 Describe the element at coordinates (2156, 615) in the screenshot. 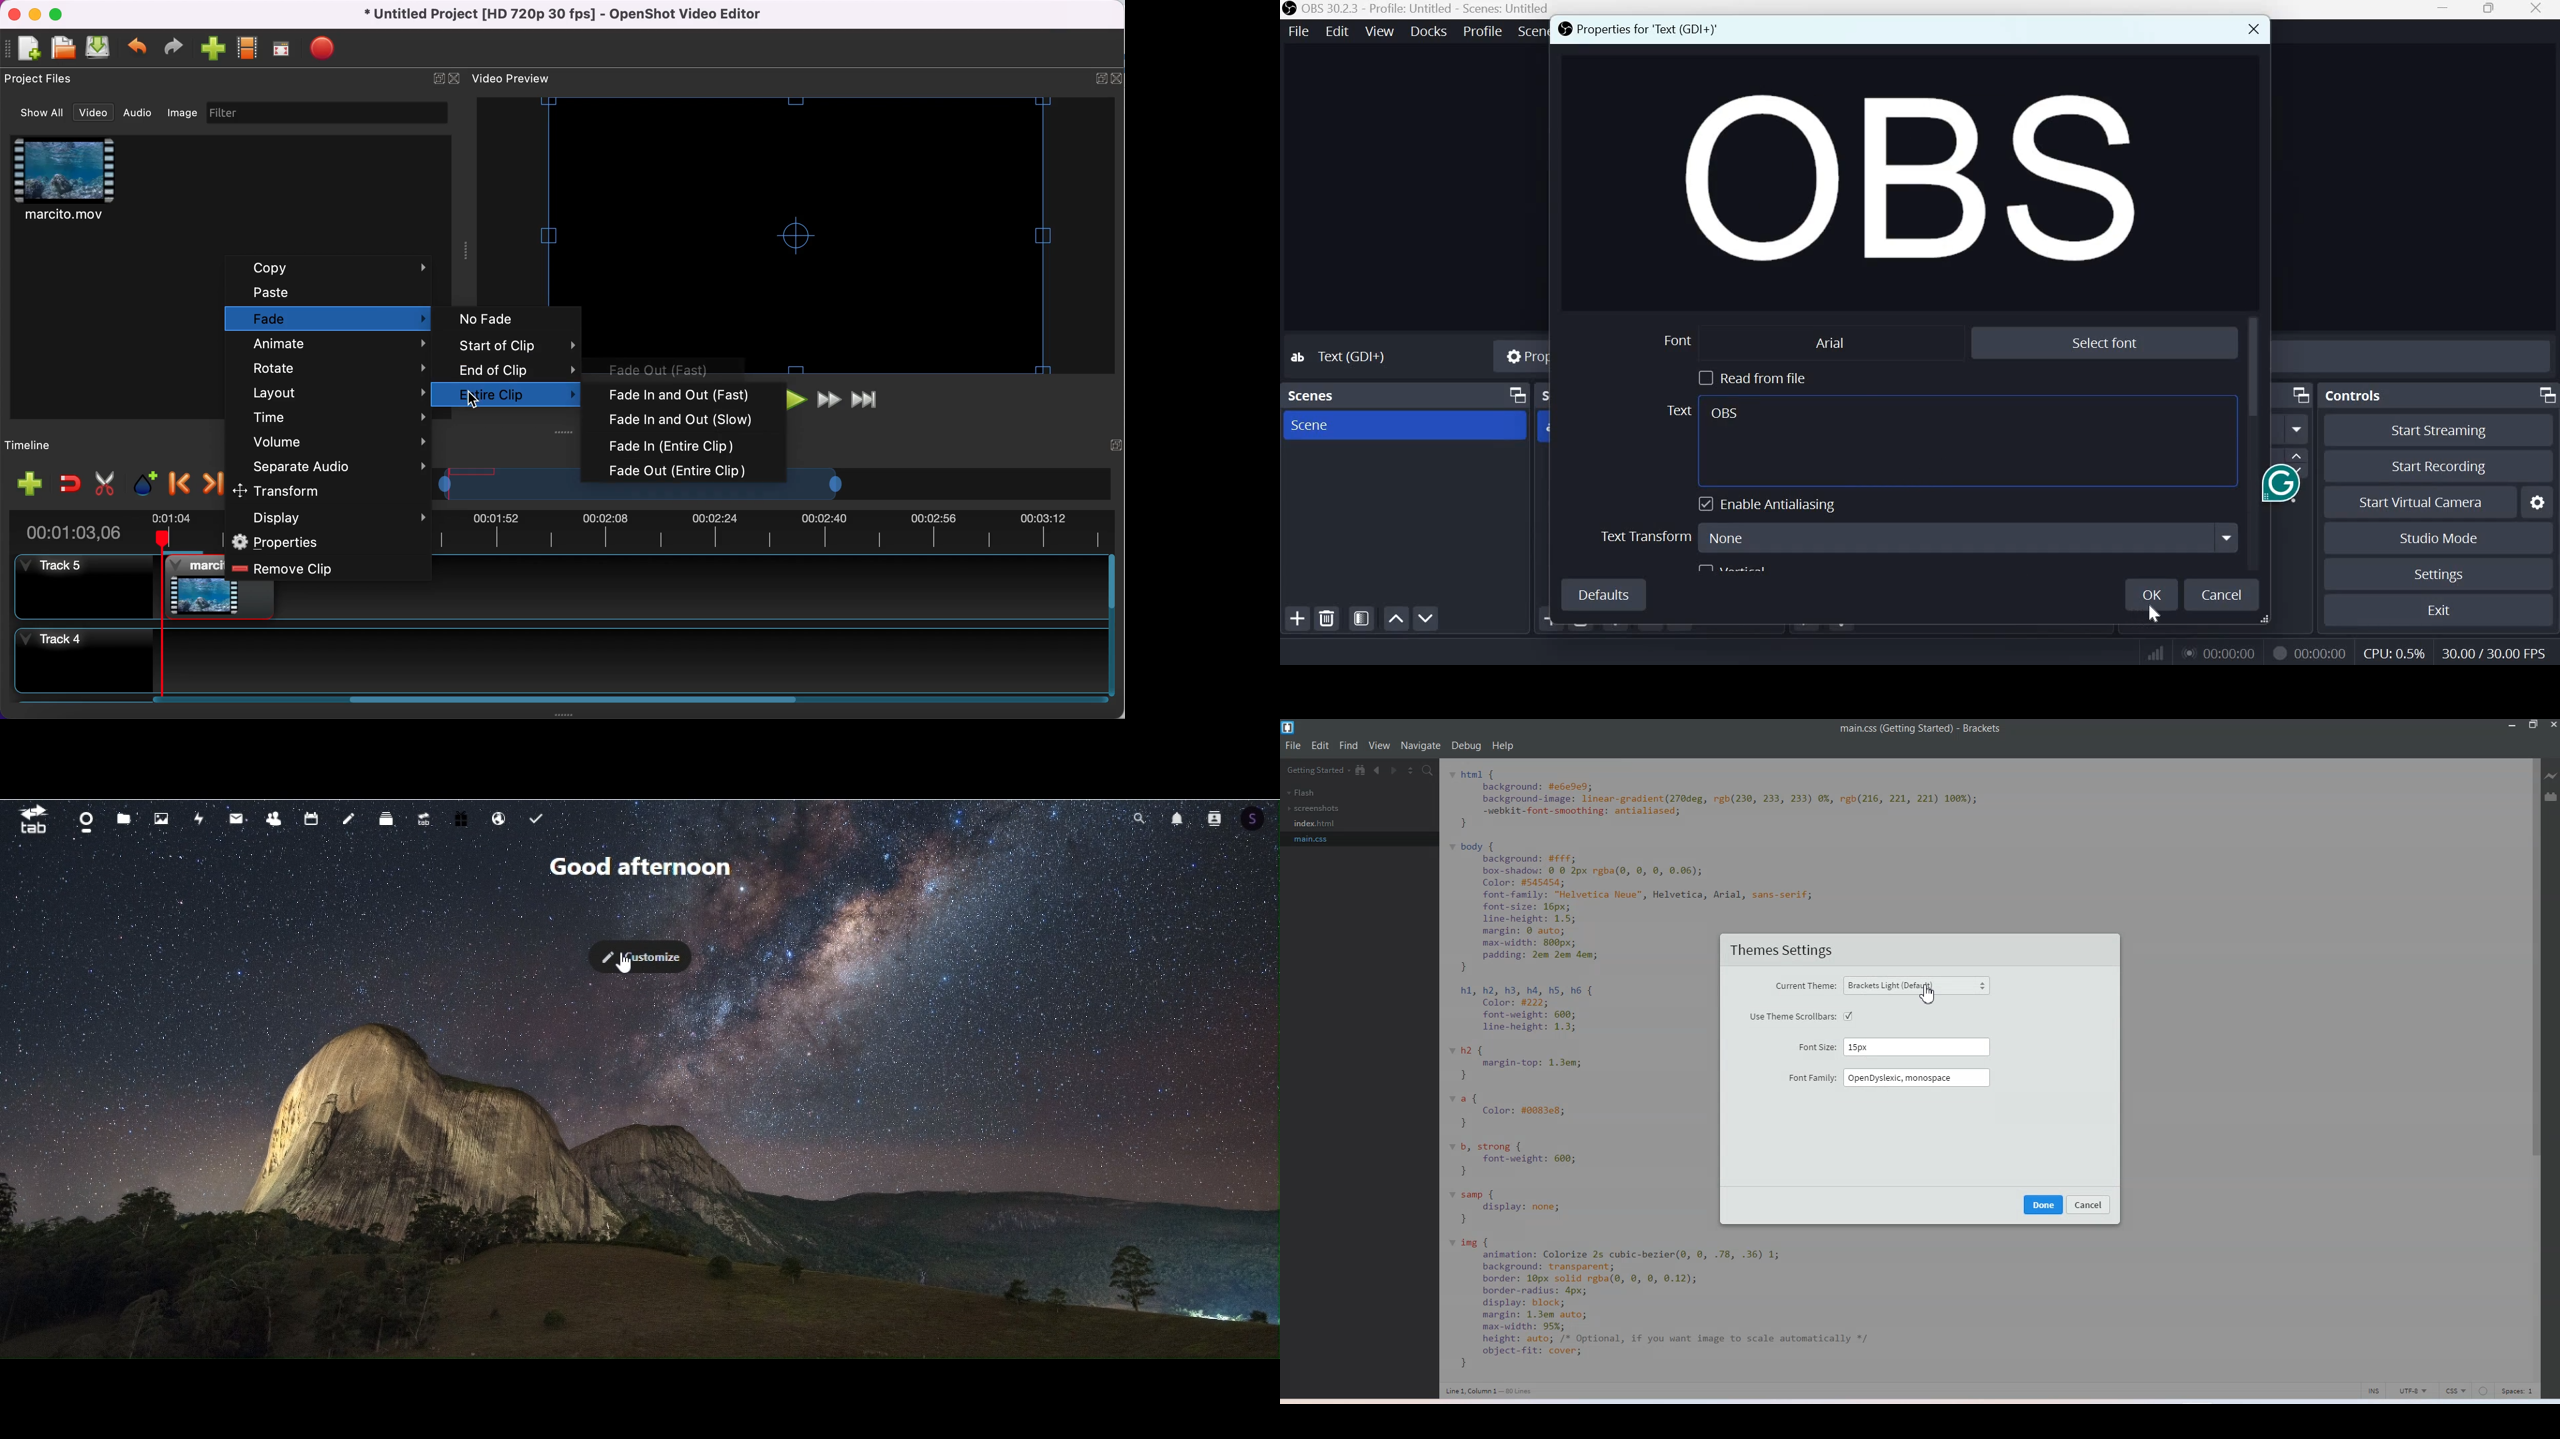

I see `cursor` at that location.